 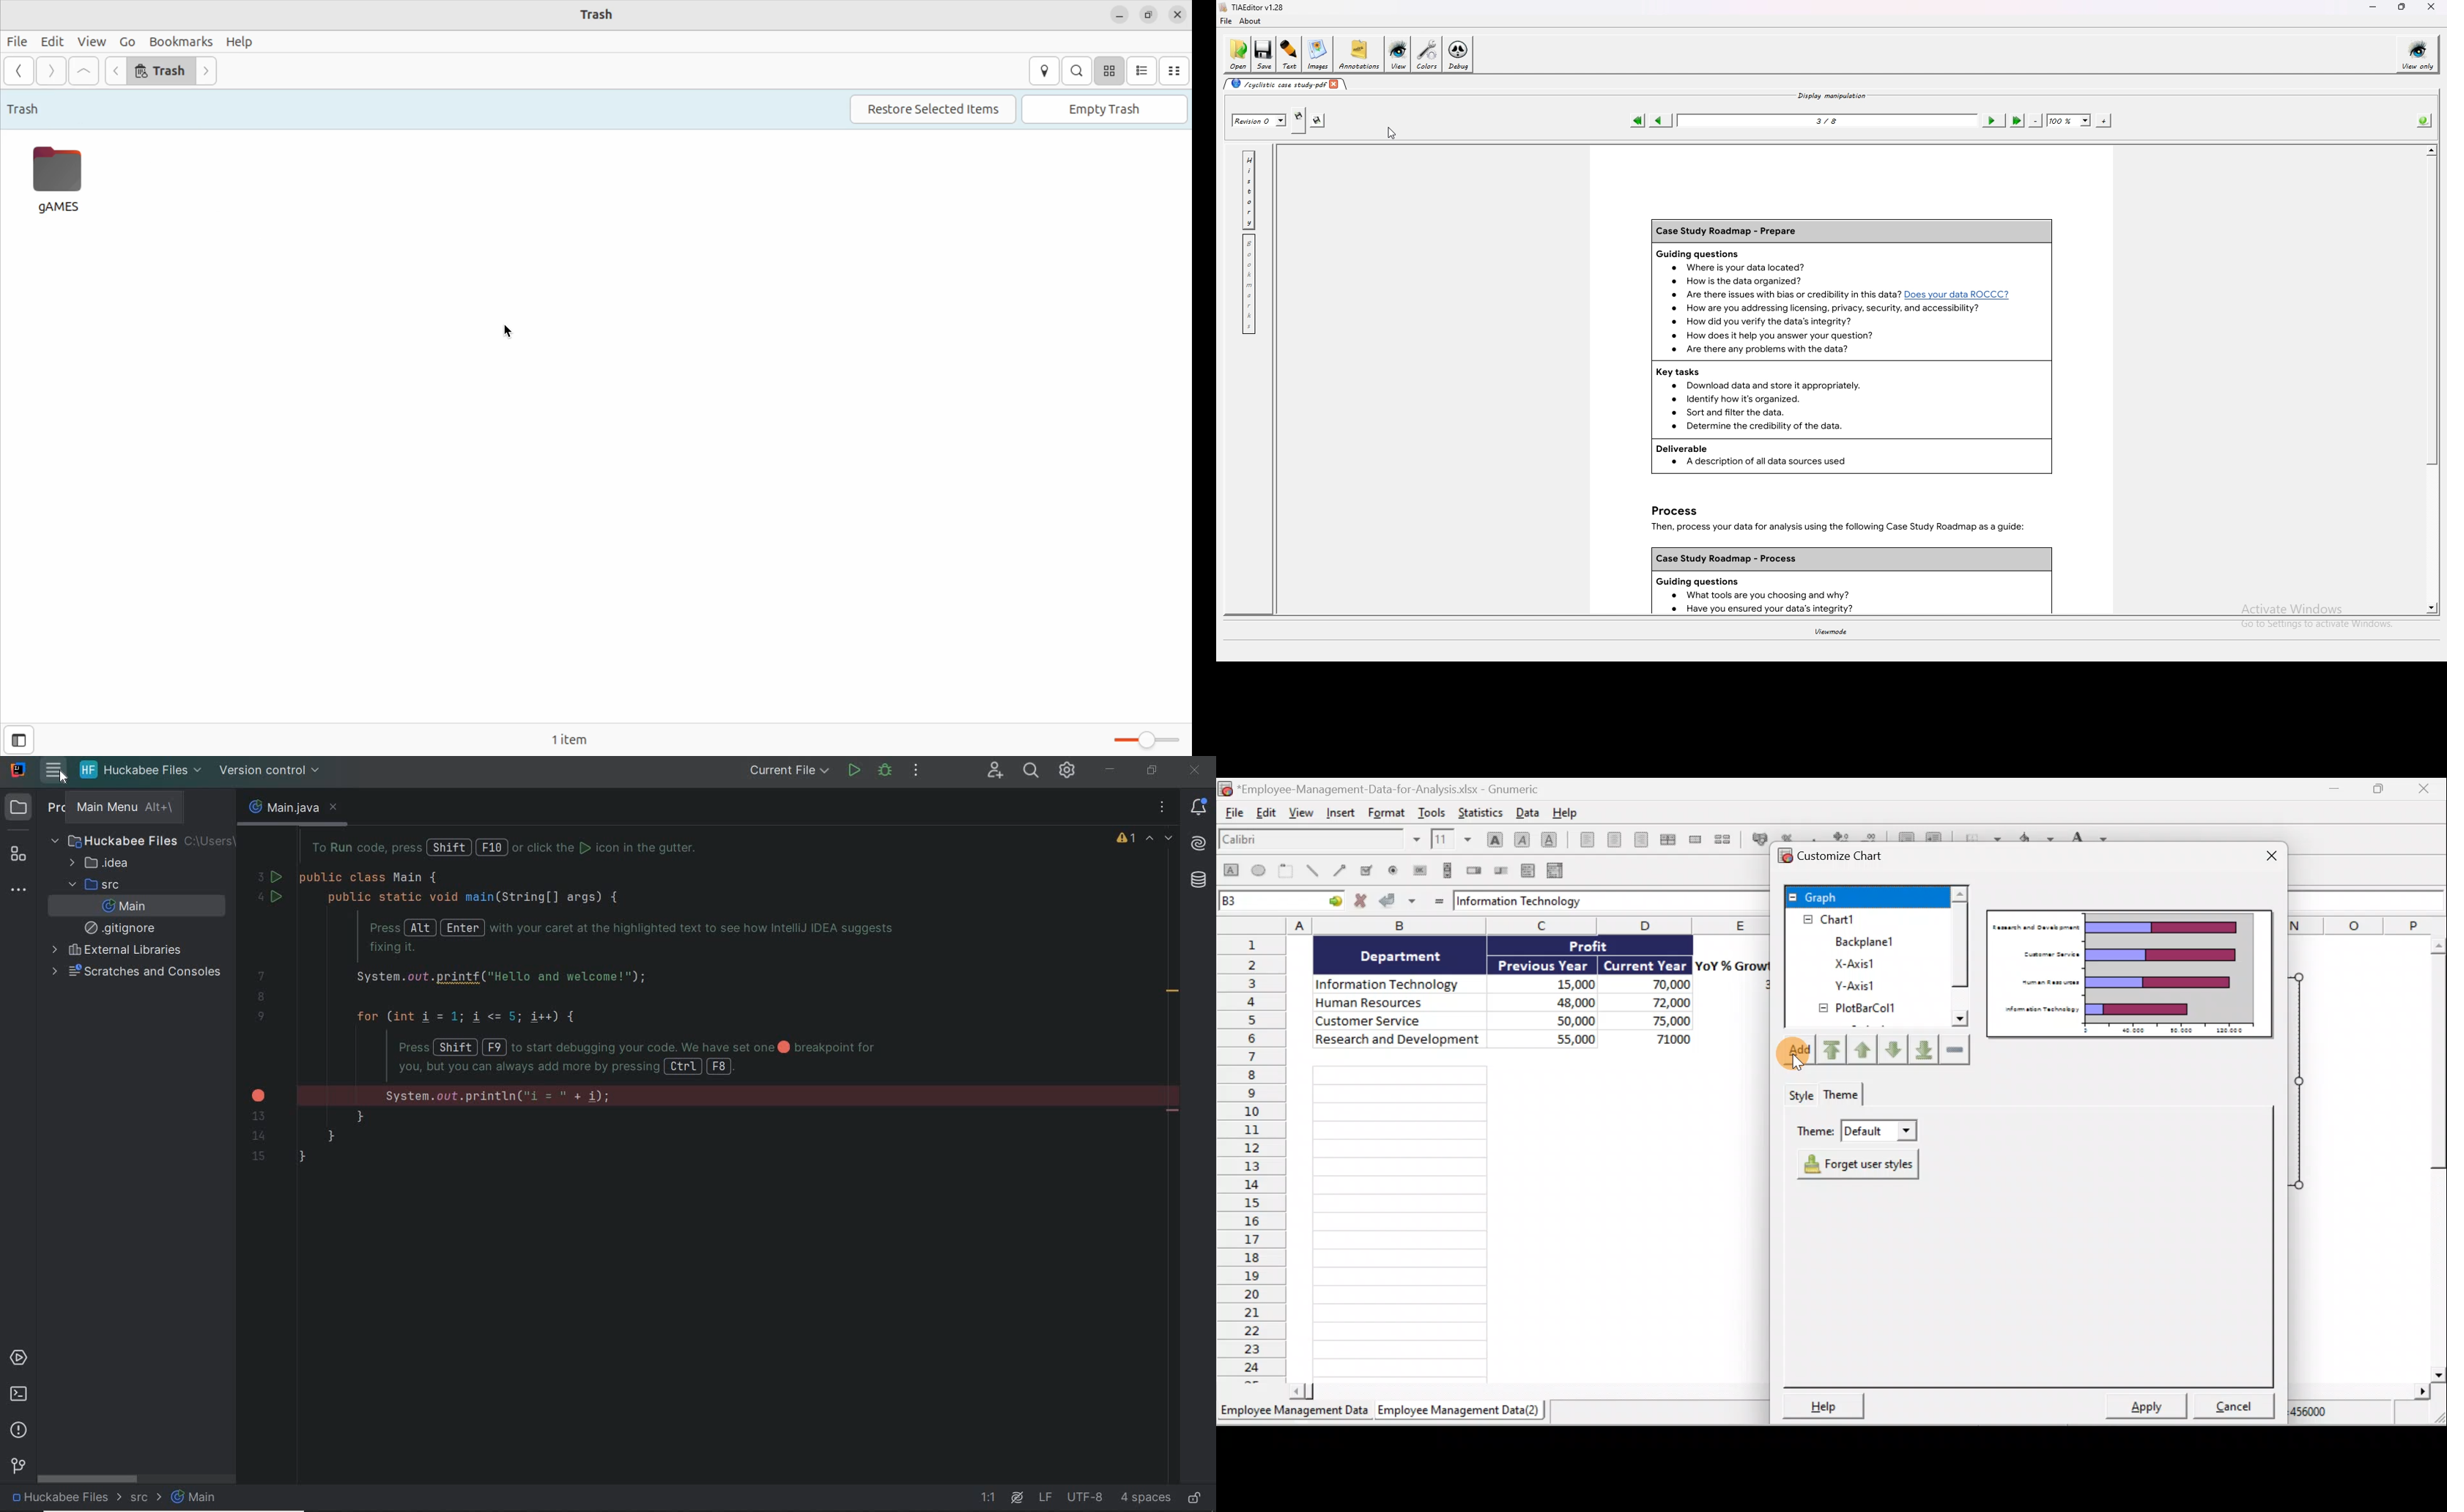 What do you see at coordinates (597, 14) in the screenshot?
I see `trash` at bounding box center [597, 14].